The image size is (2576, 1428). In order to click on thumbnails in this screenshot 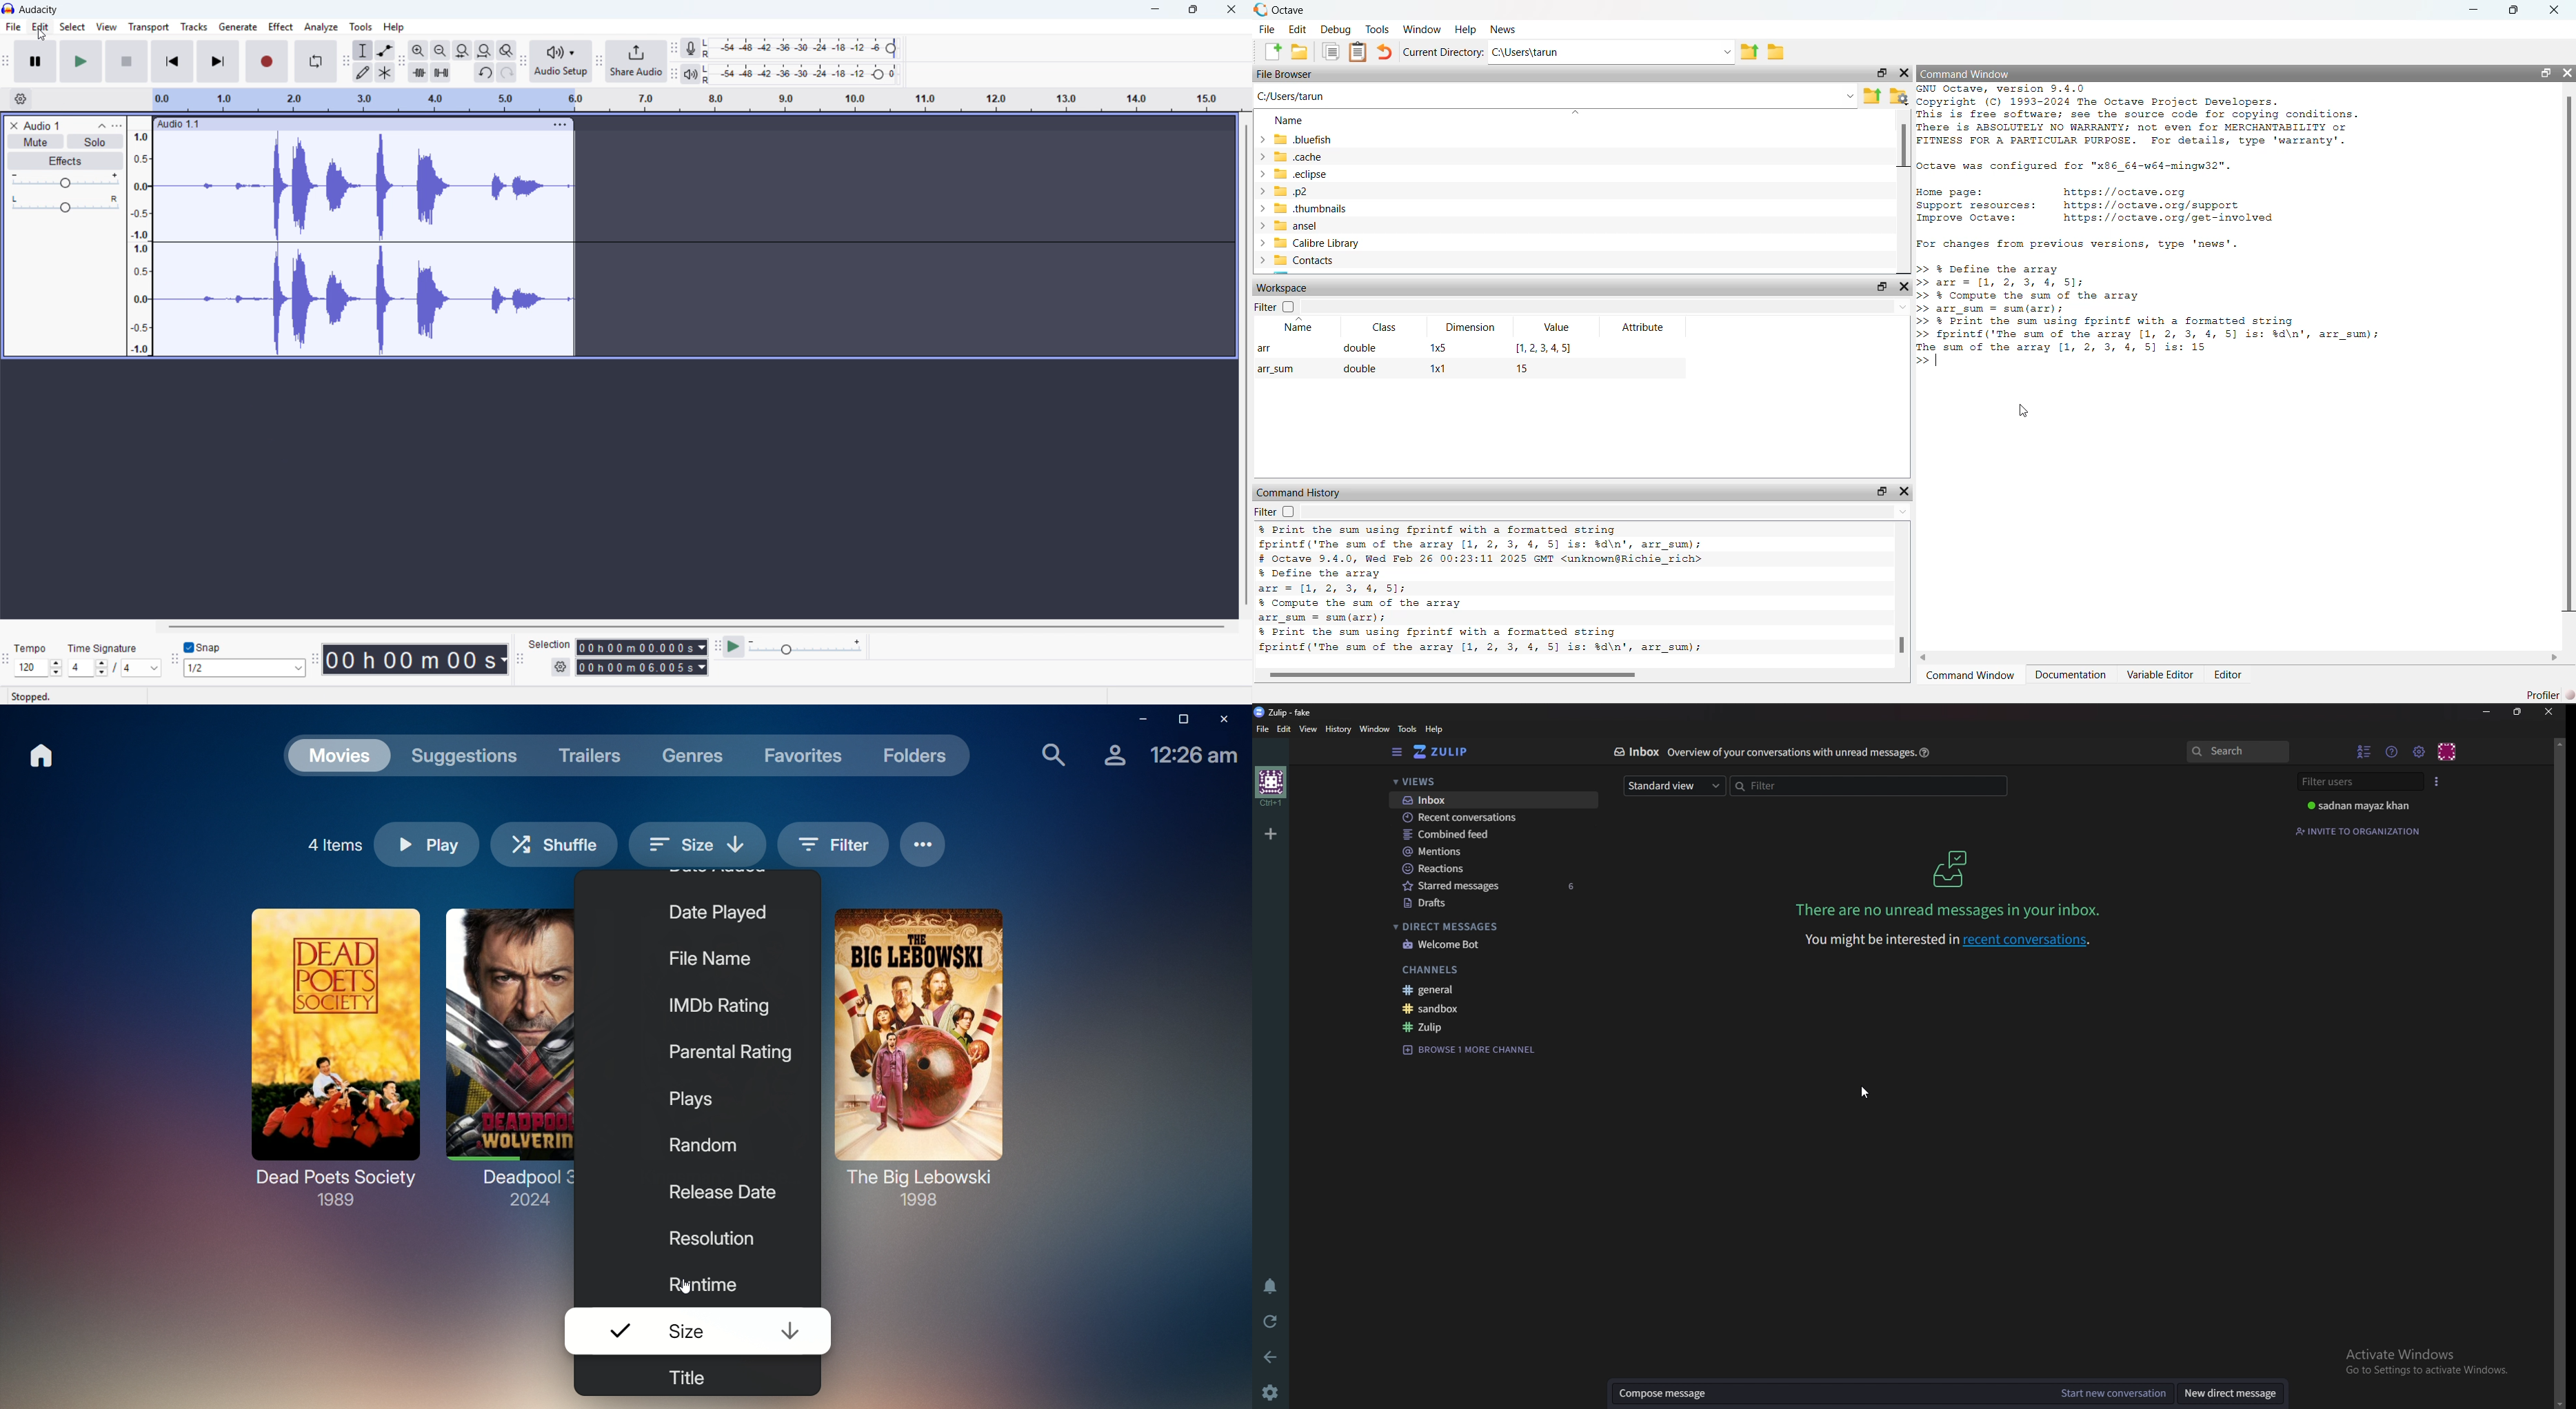, I will do `click(1303, 209)`.